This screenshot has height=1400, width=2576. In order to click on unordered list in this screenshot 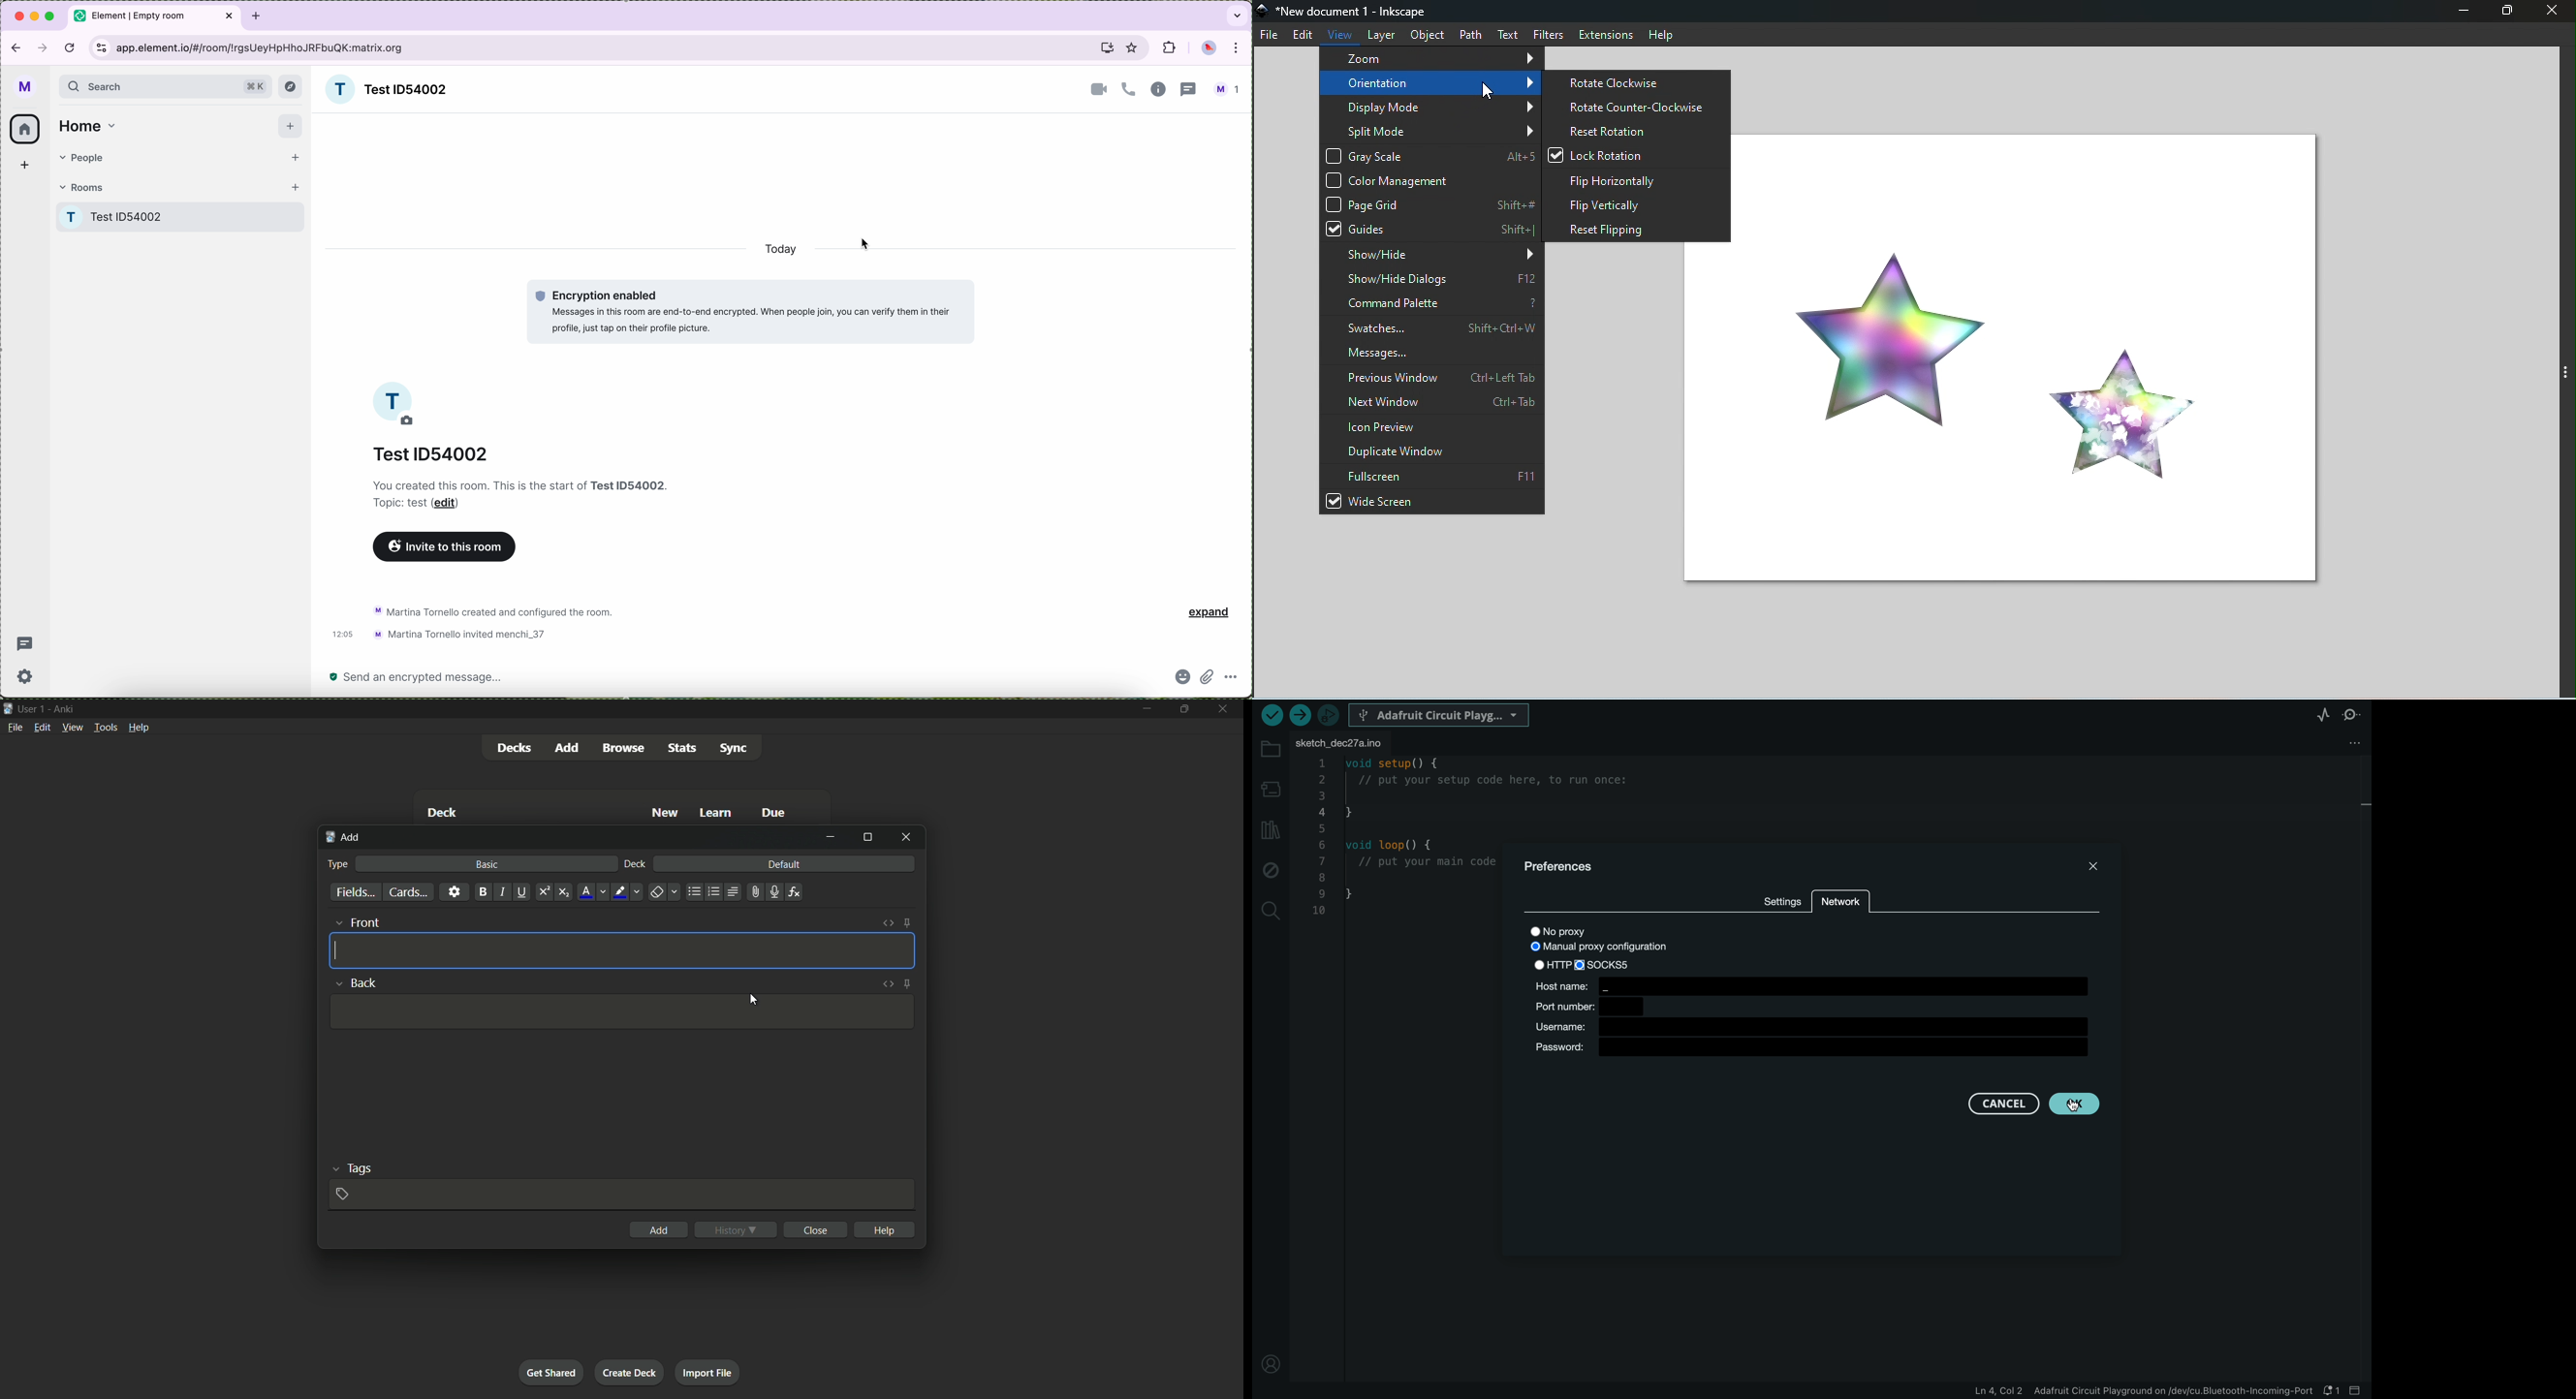, I will do `click(695, 893)`.